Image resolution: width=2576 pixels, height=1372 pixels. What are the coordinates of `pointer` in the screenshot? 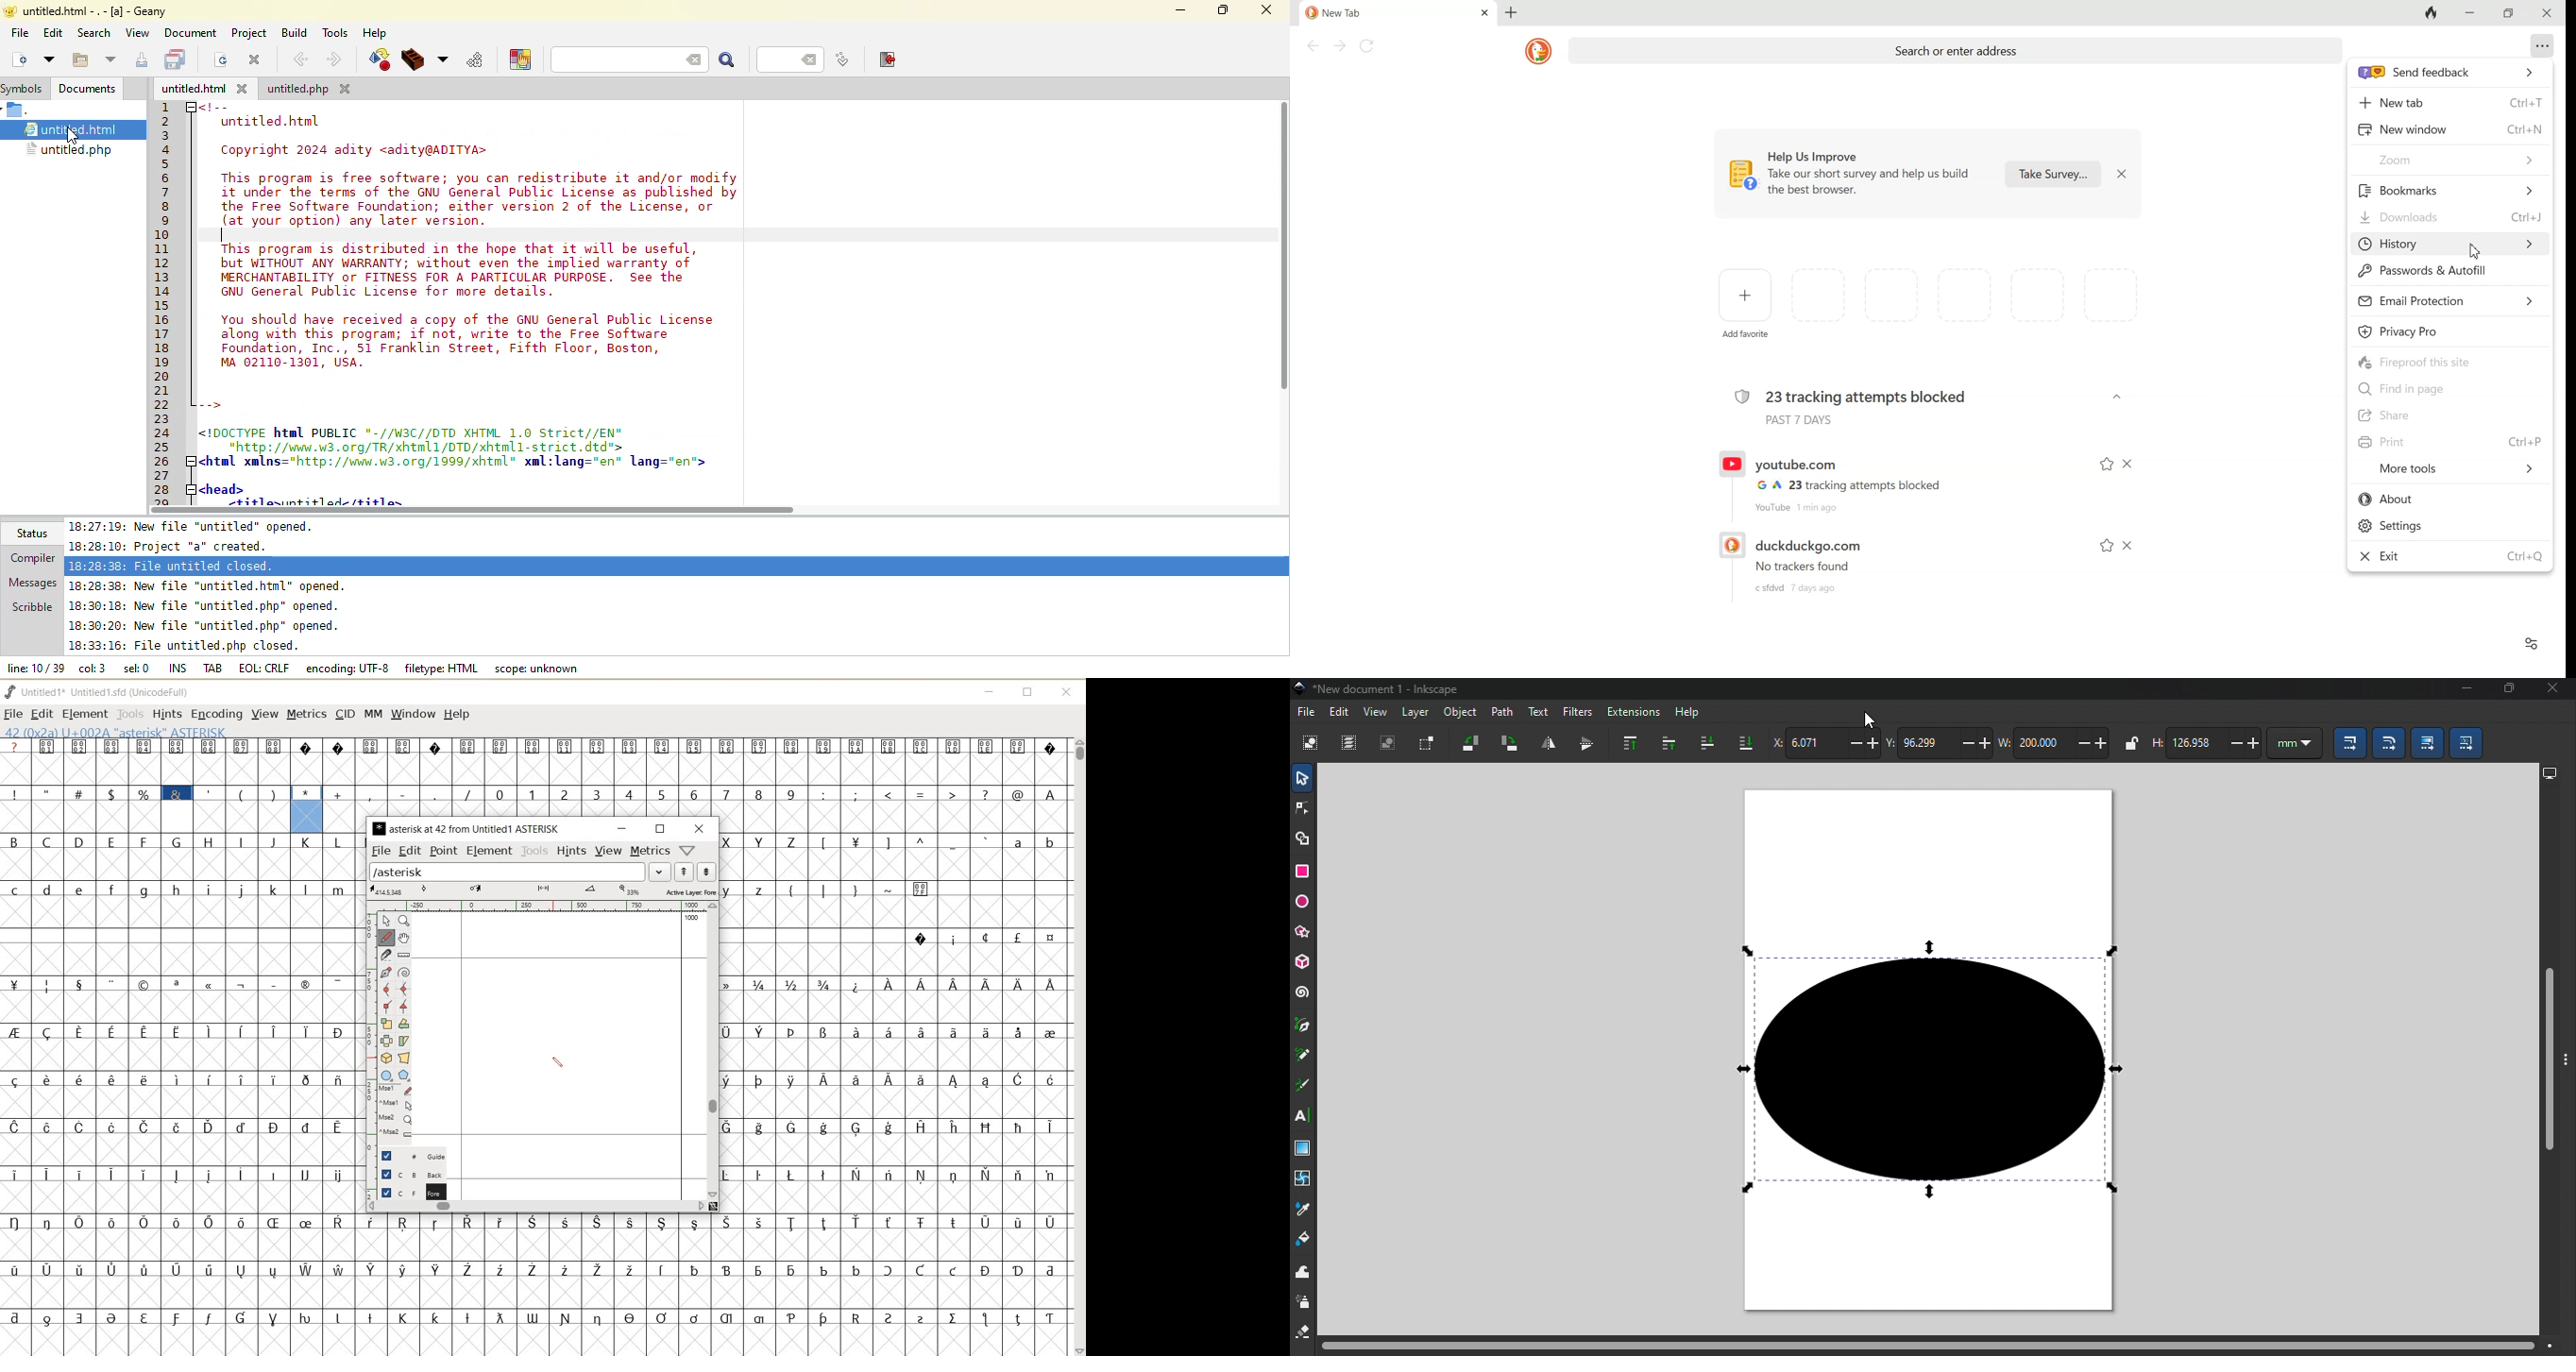 It's located at (387, 921).